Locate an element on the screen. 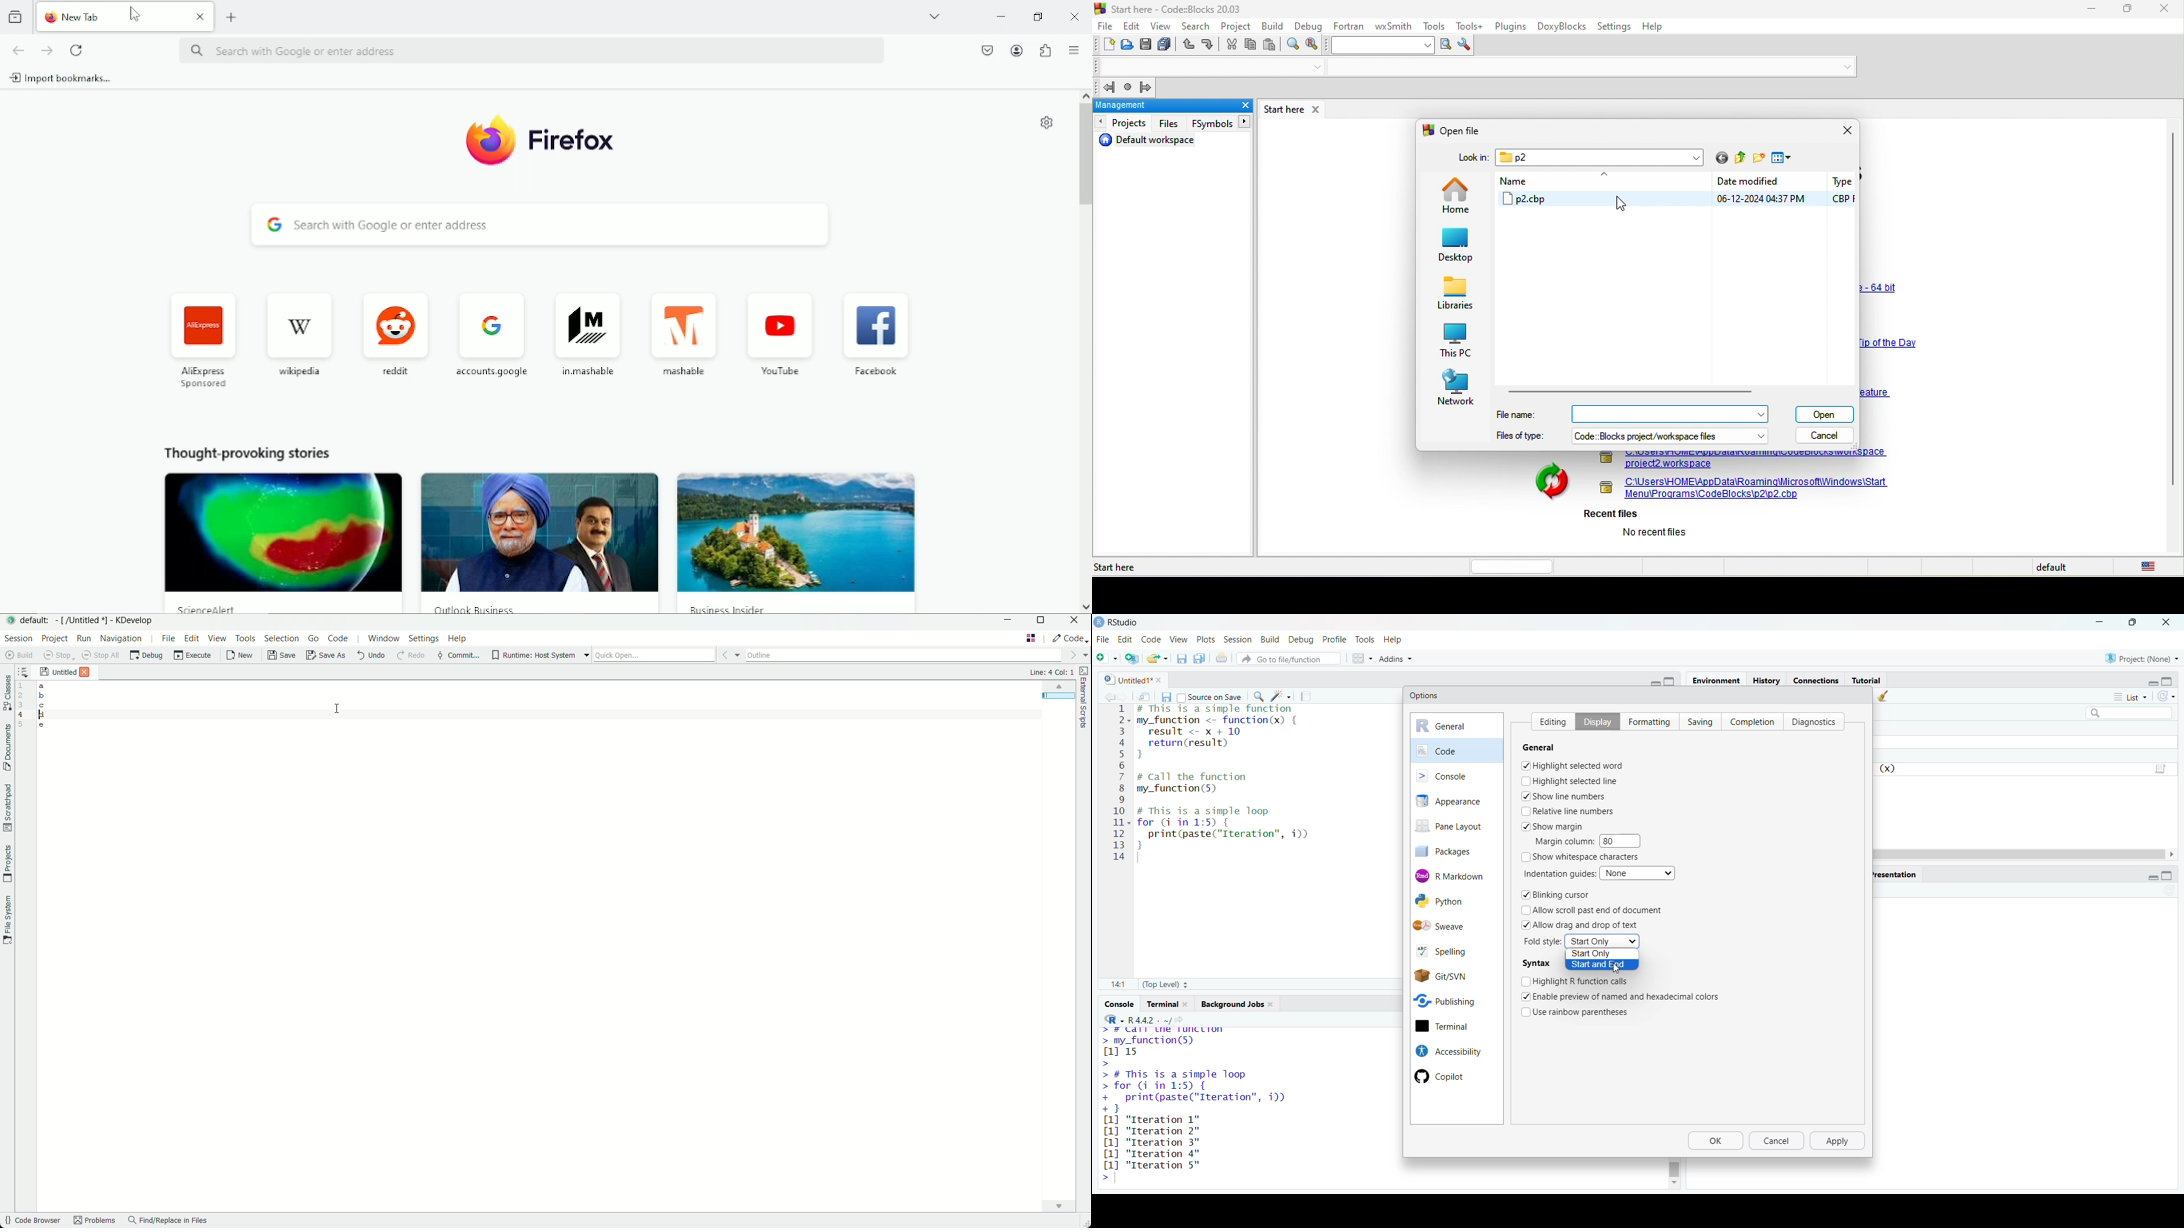 The height and width of the screenshot is (1232, 2184). paste is located at coordinates (1270, 46).